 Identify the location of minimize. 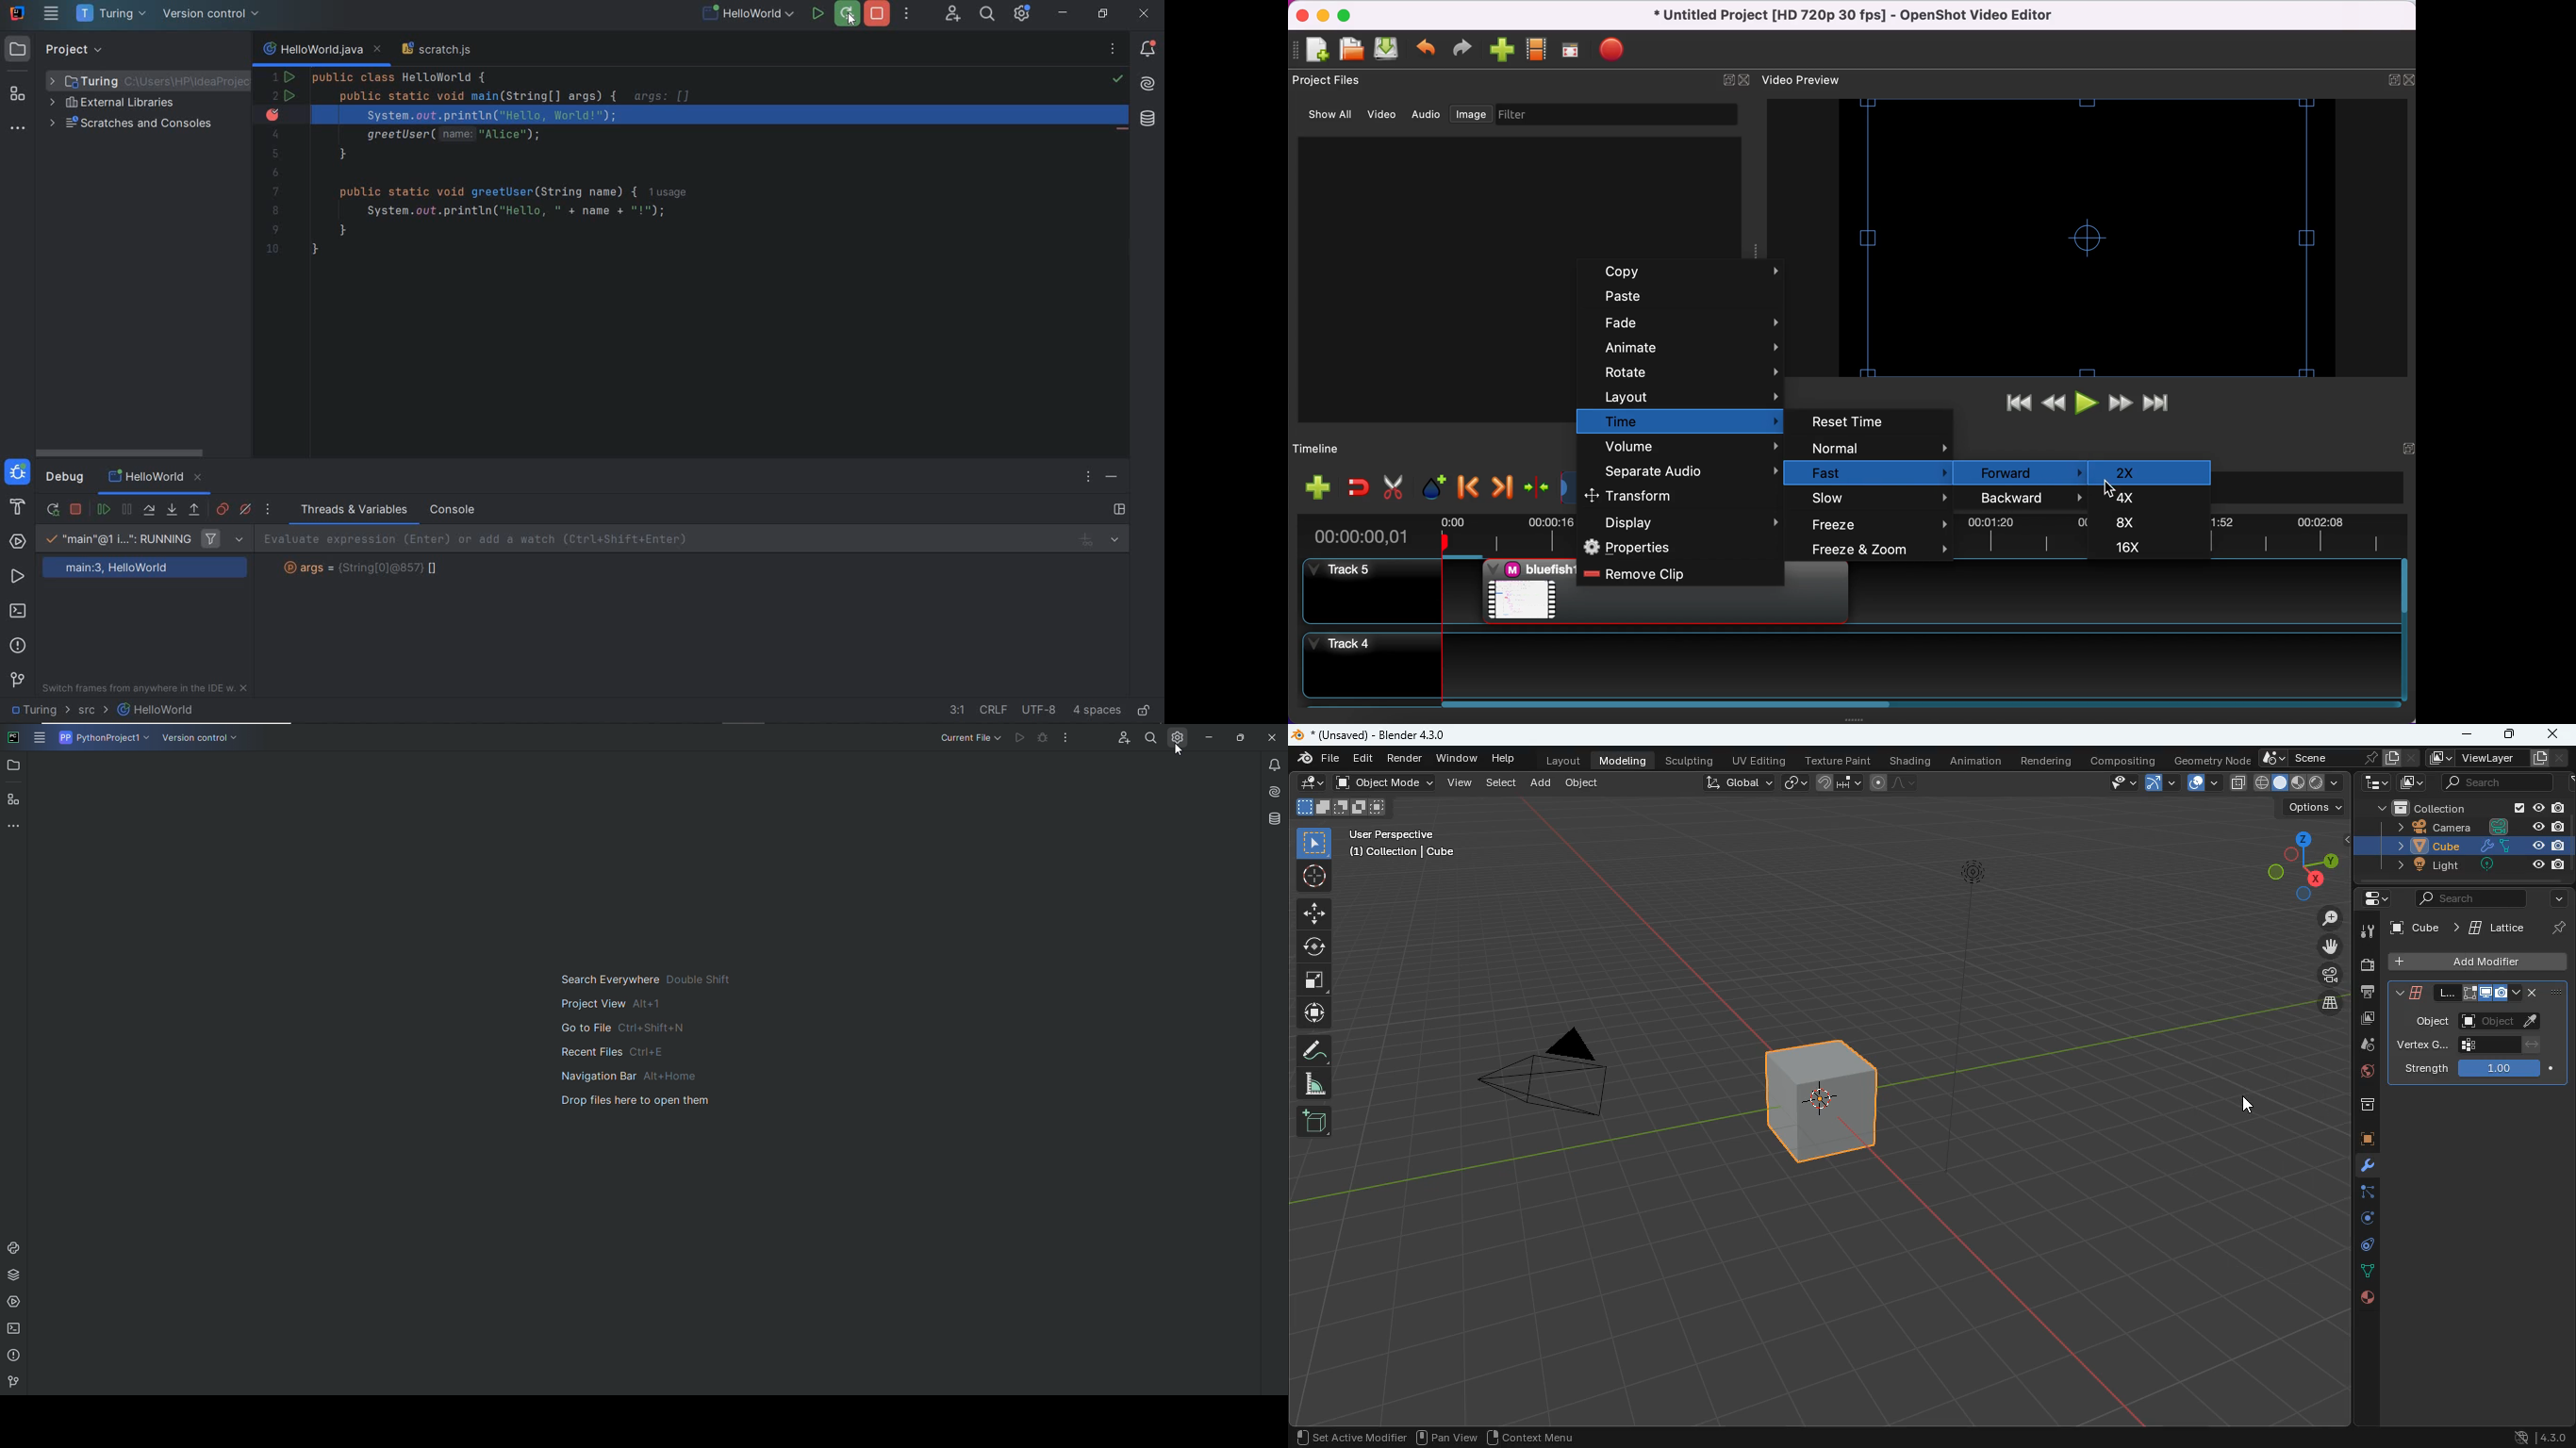
(2464, 735).